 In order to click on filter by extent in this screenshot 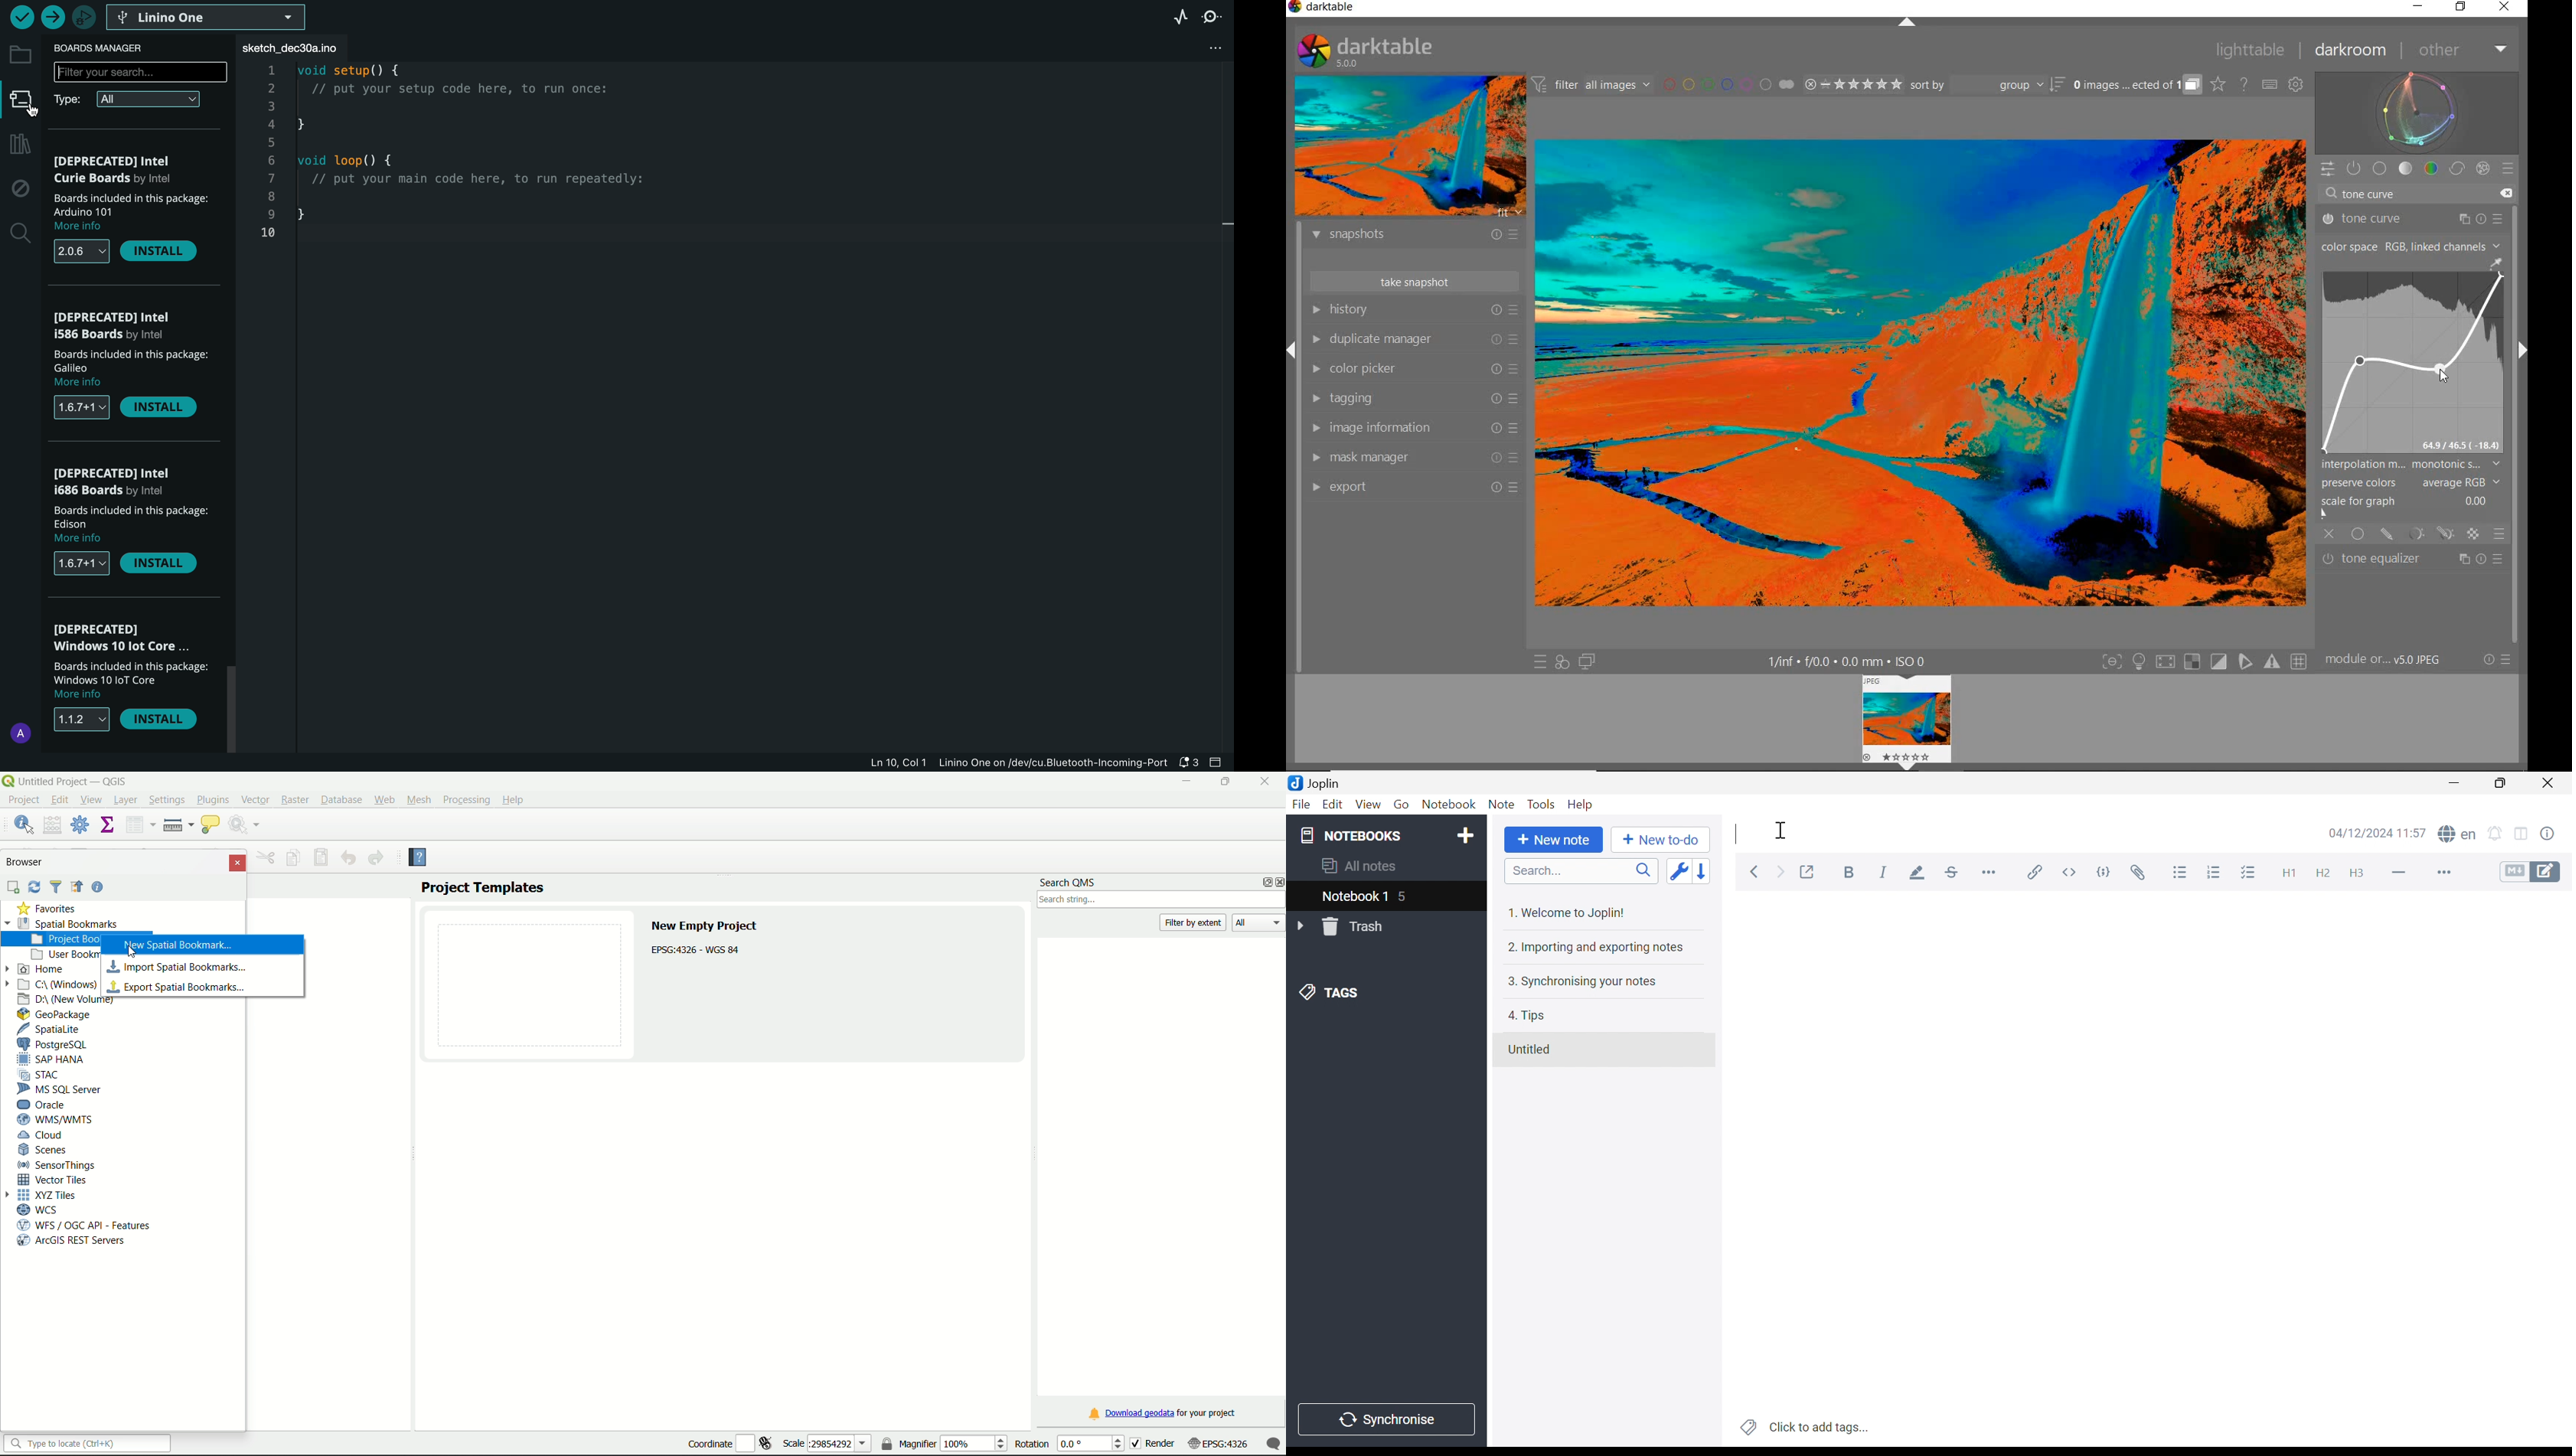, I will do `click(1194, 922)`.